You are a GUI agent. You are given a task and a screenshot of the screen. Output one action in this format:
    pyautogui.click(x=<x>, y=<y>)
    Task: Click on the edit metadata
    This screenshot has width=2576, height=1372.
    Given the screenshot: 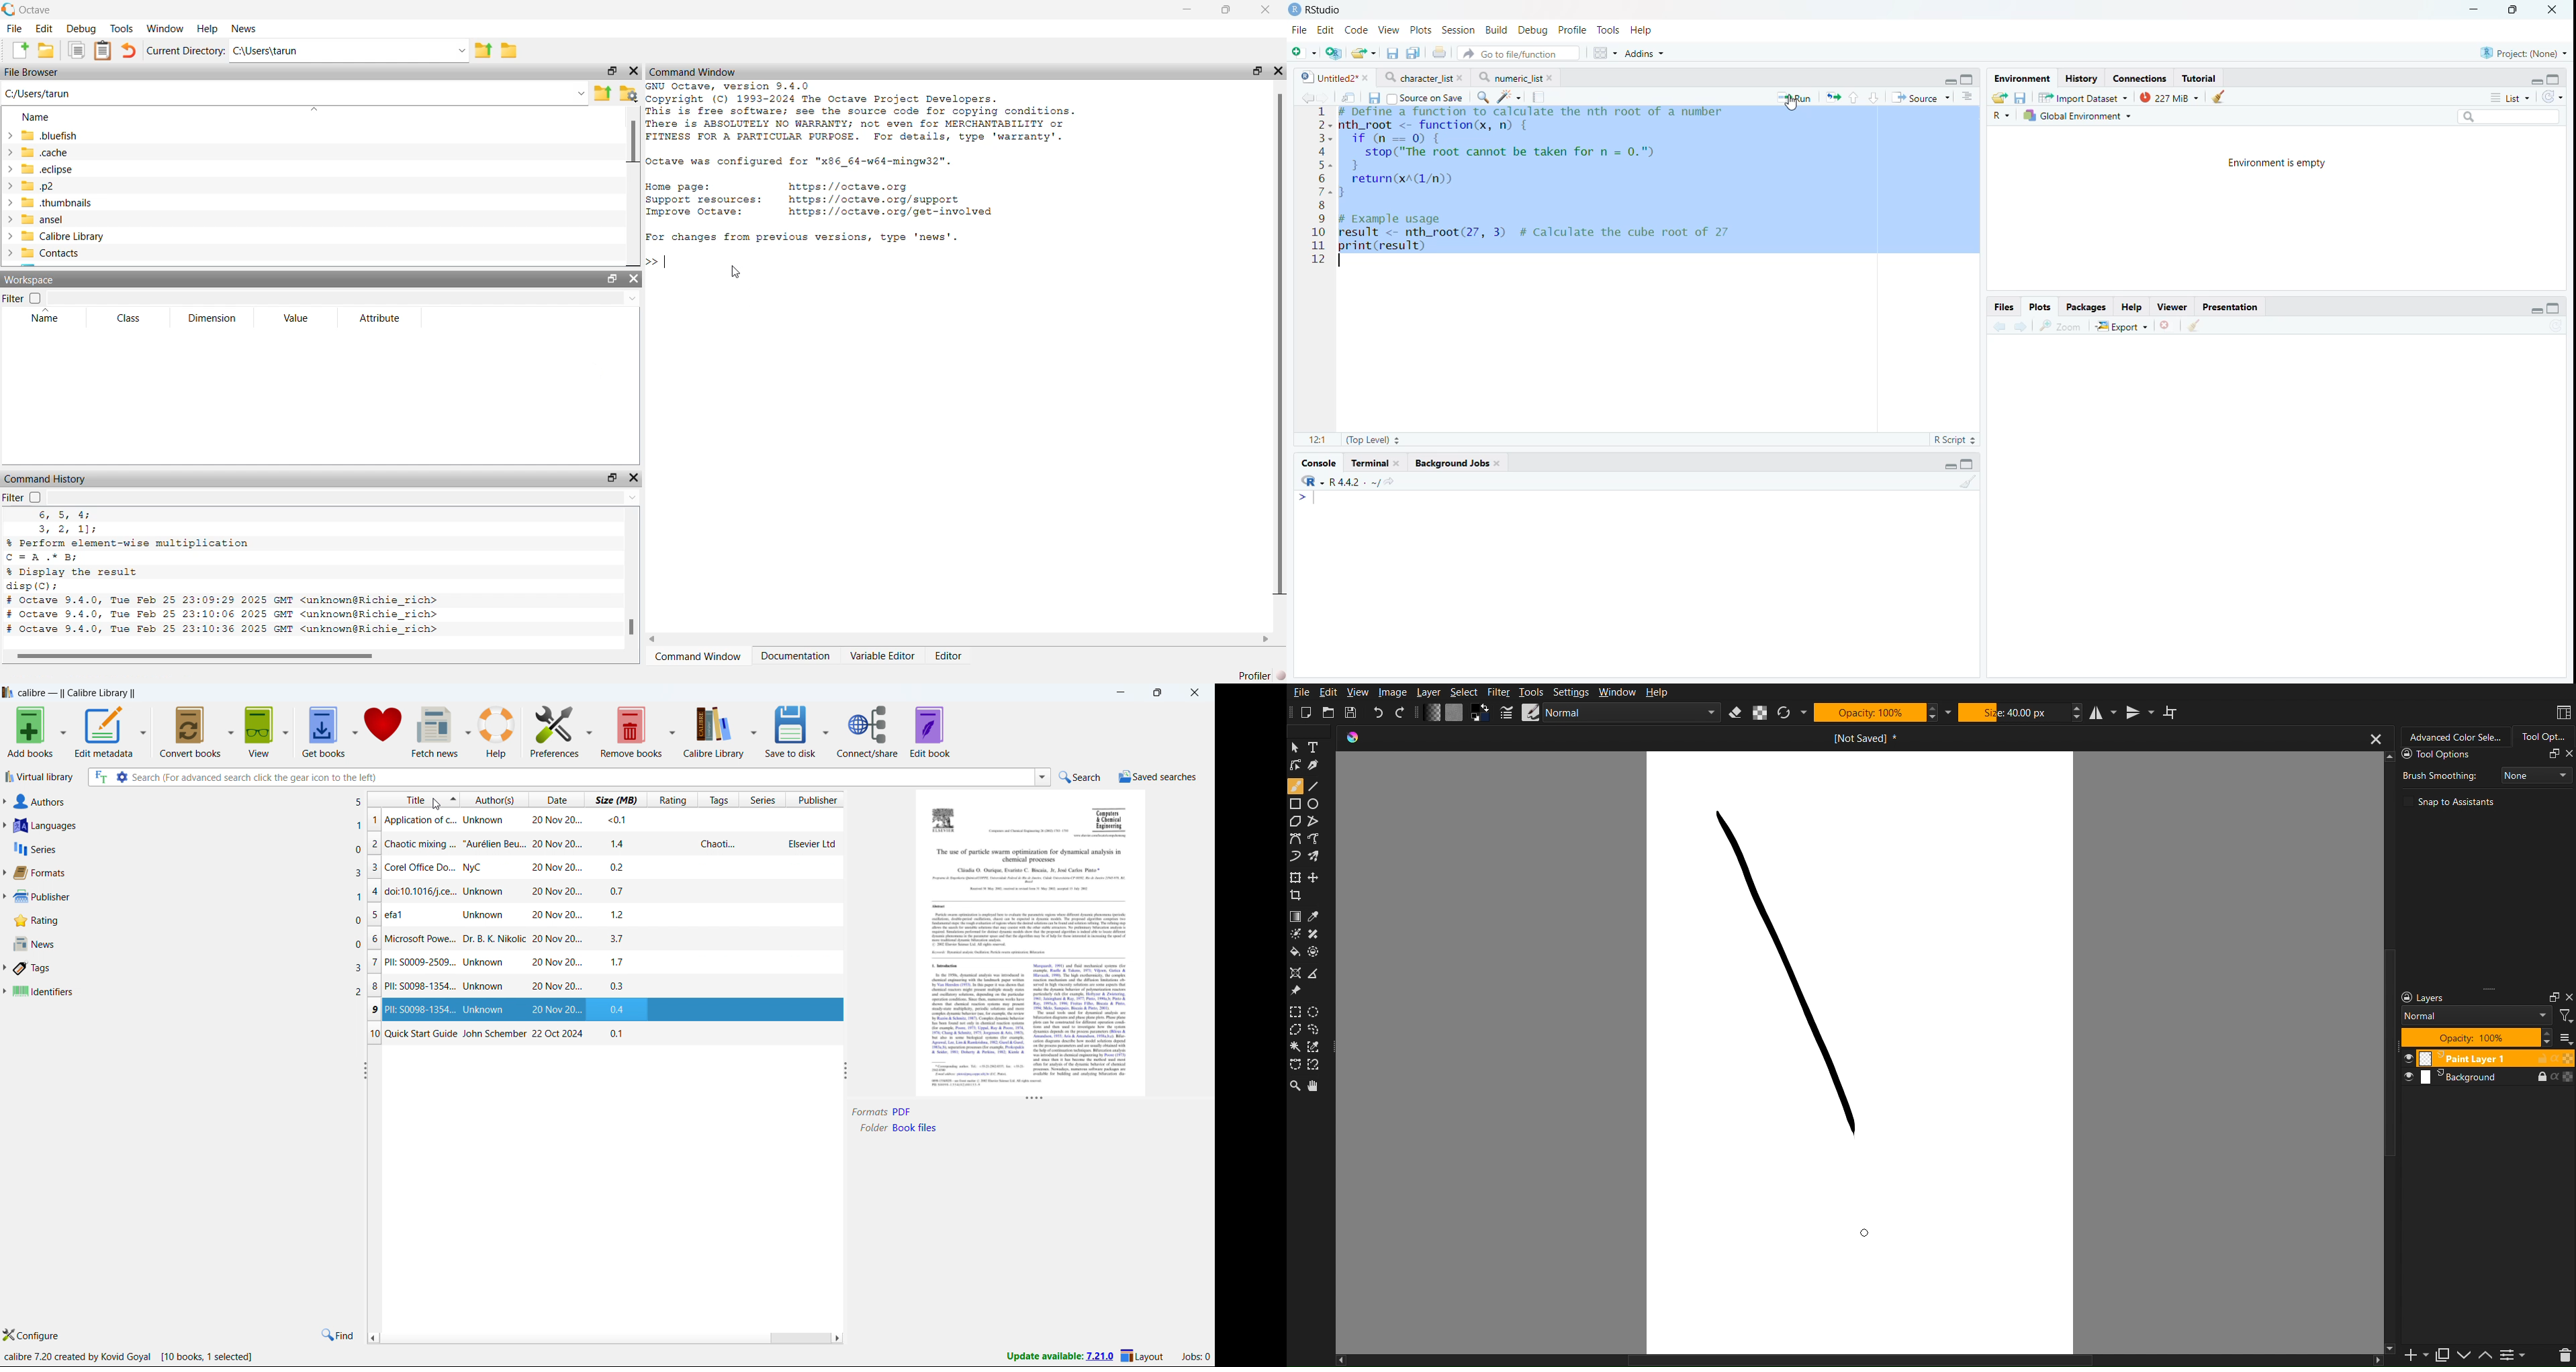 What is the action you would take?
    pyautogui.click(x=102, y=732)
    